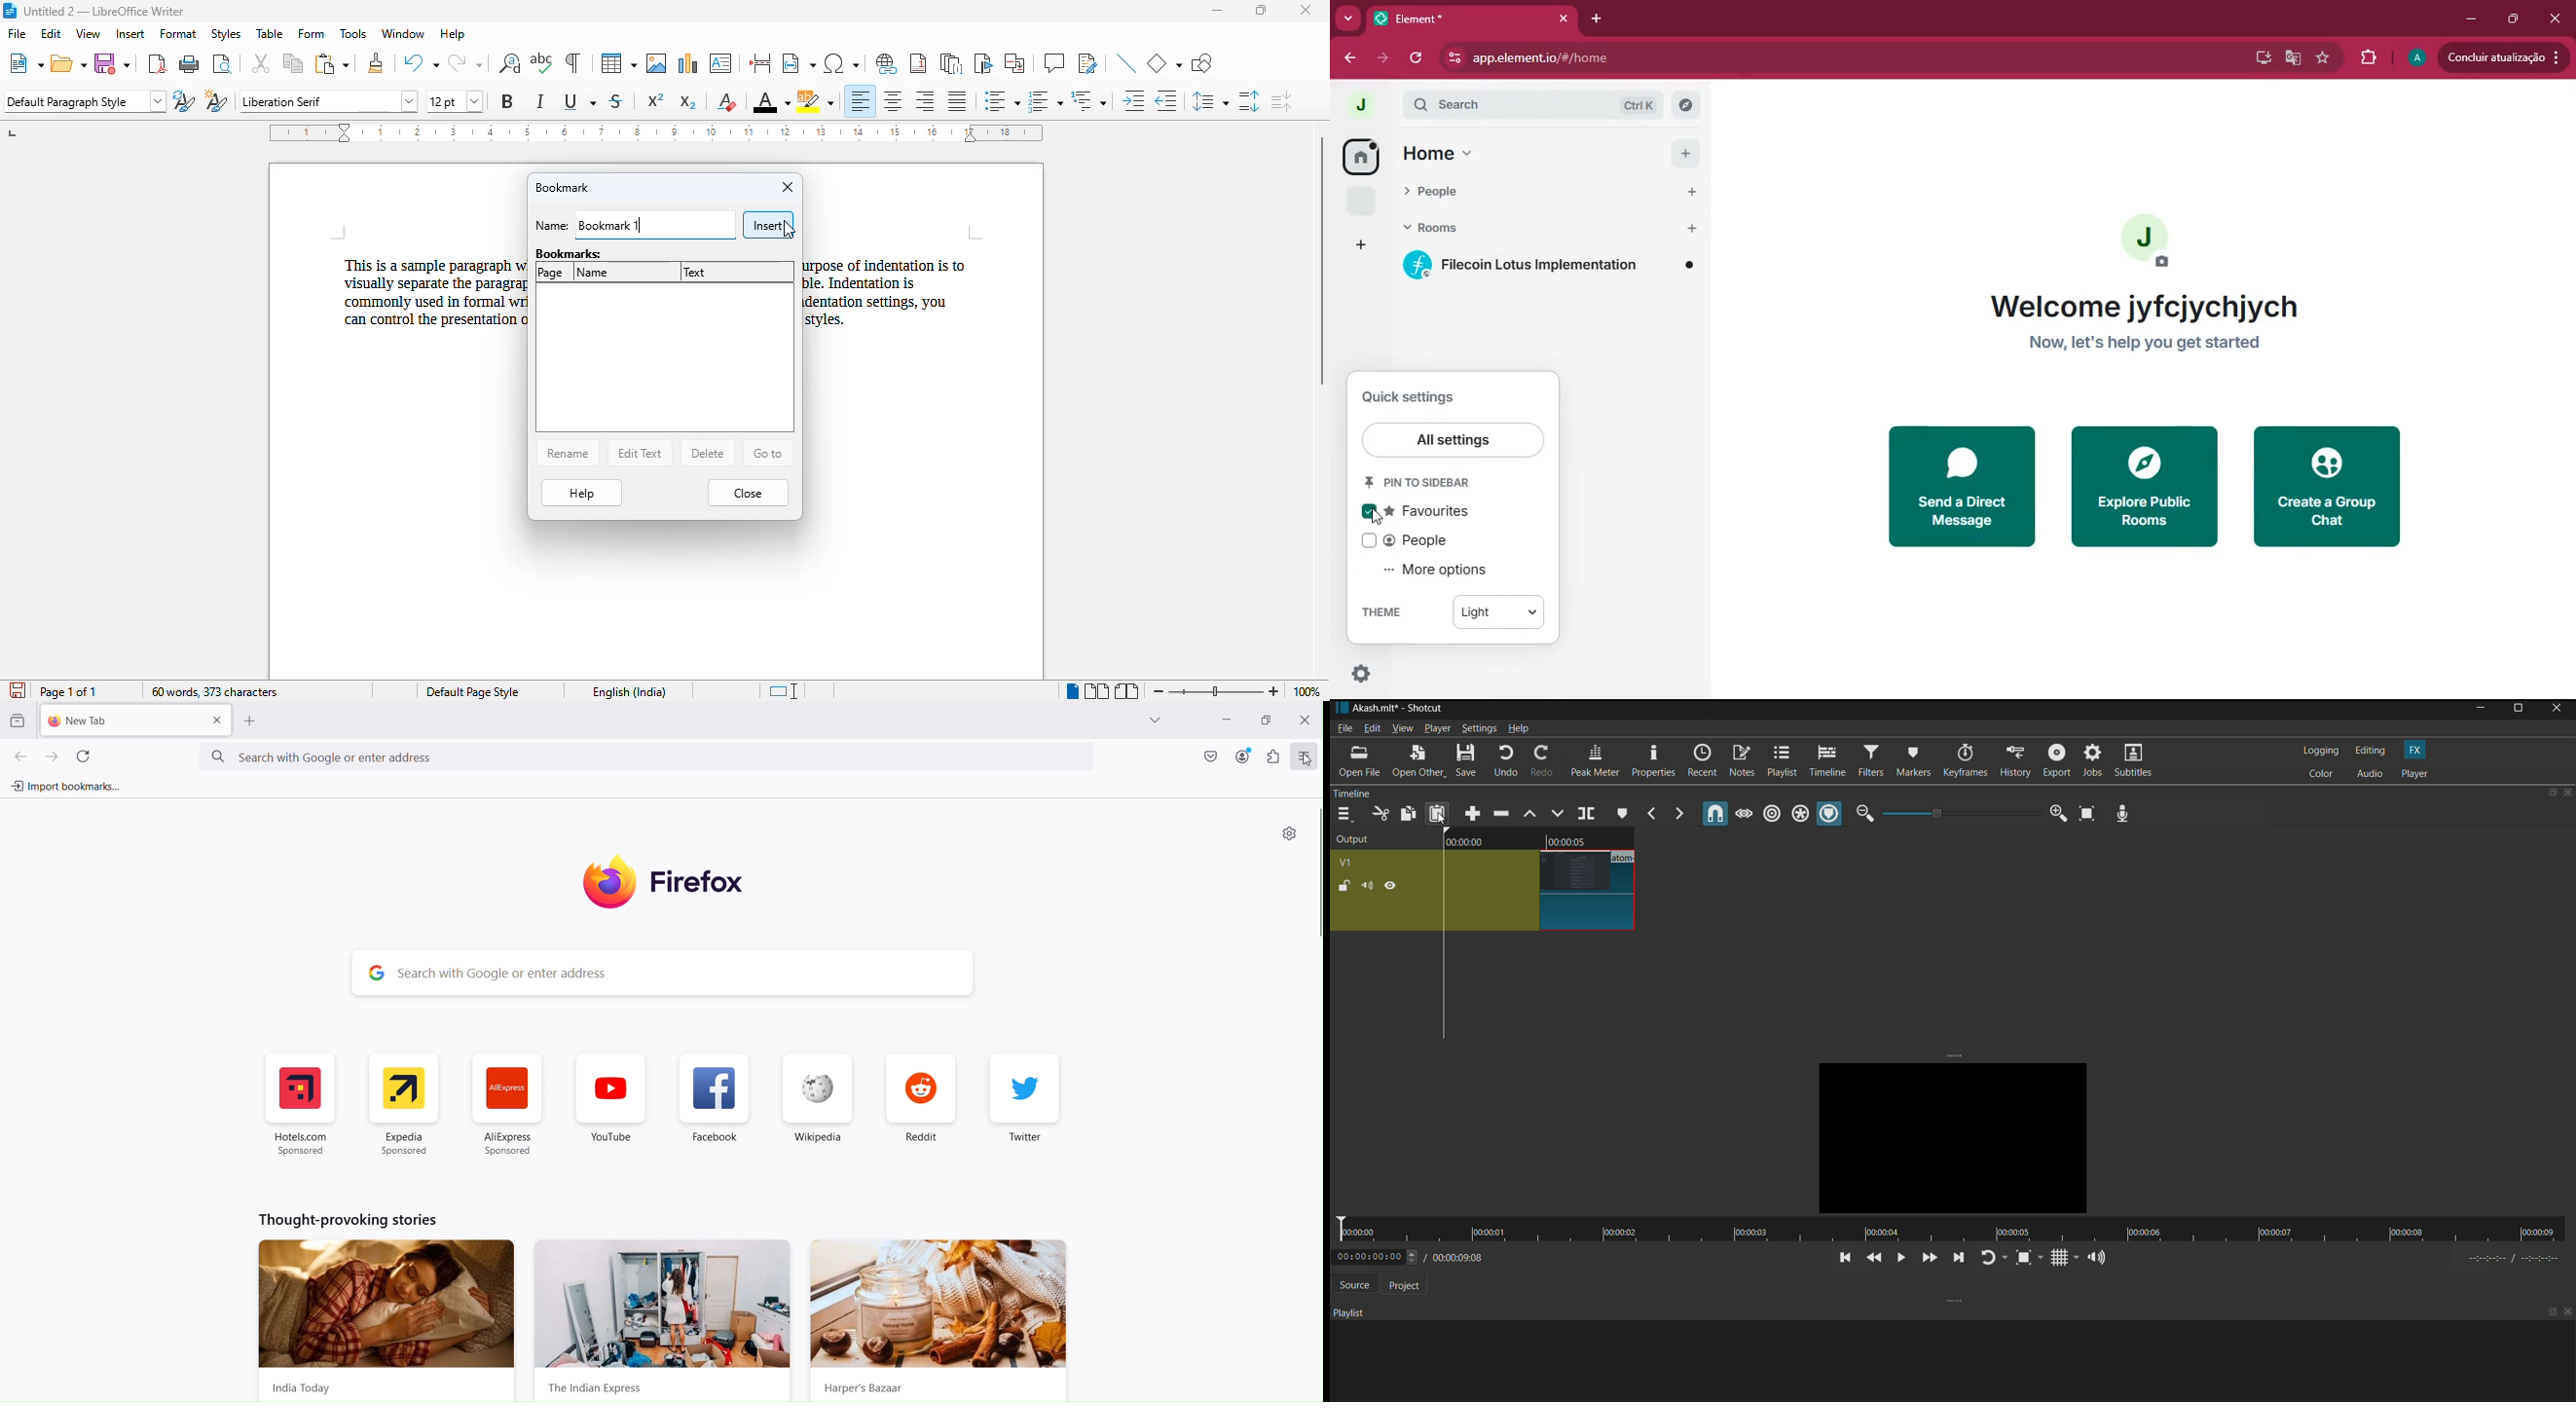 The height and width of the screenshot is (1428, 2576). What do you see at coordinates (1686, 152) in the screenshot?
I see `add` at bounding box center [1686, 152].